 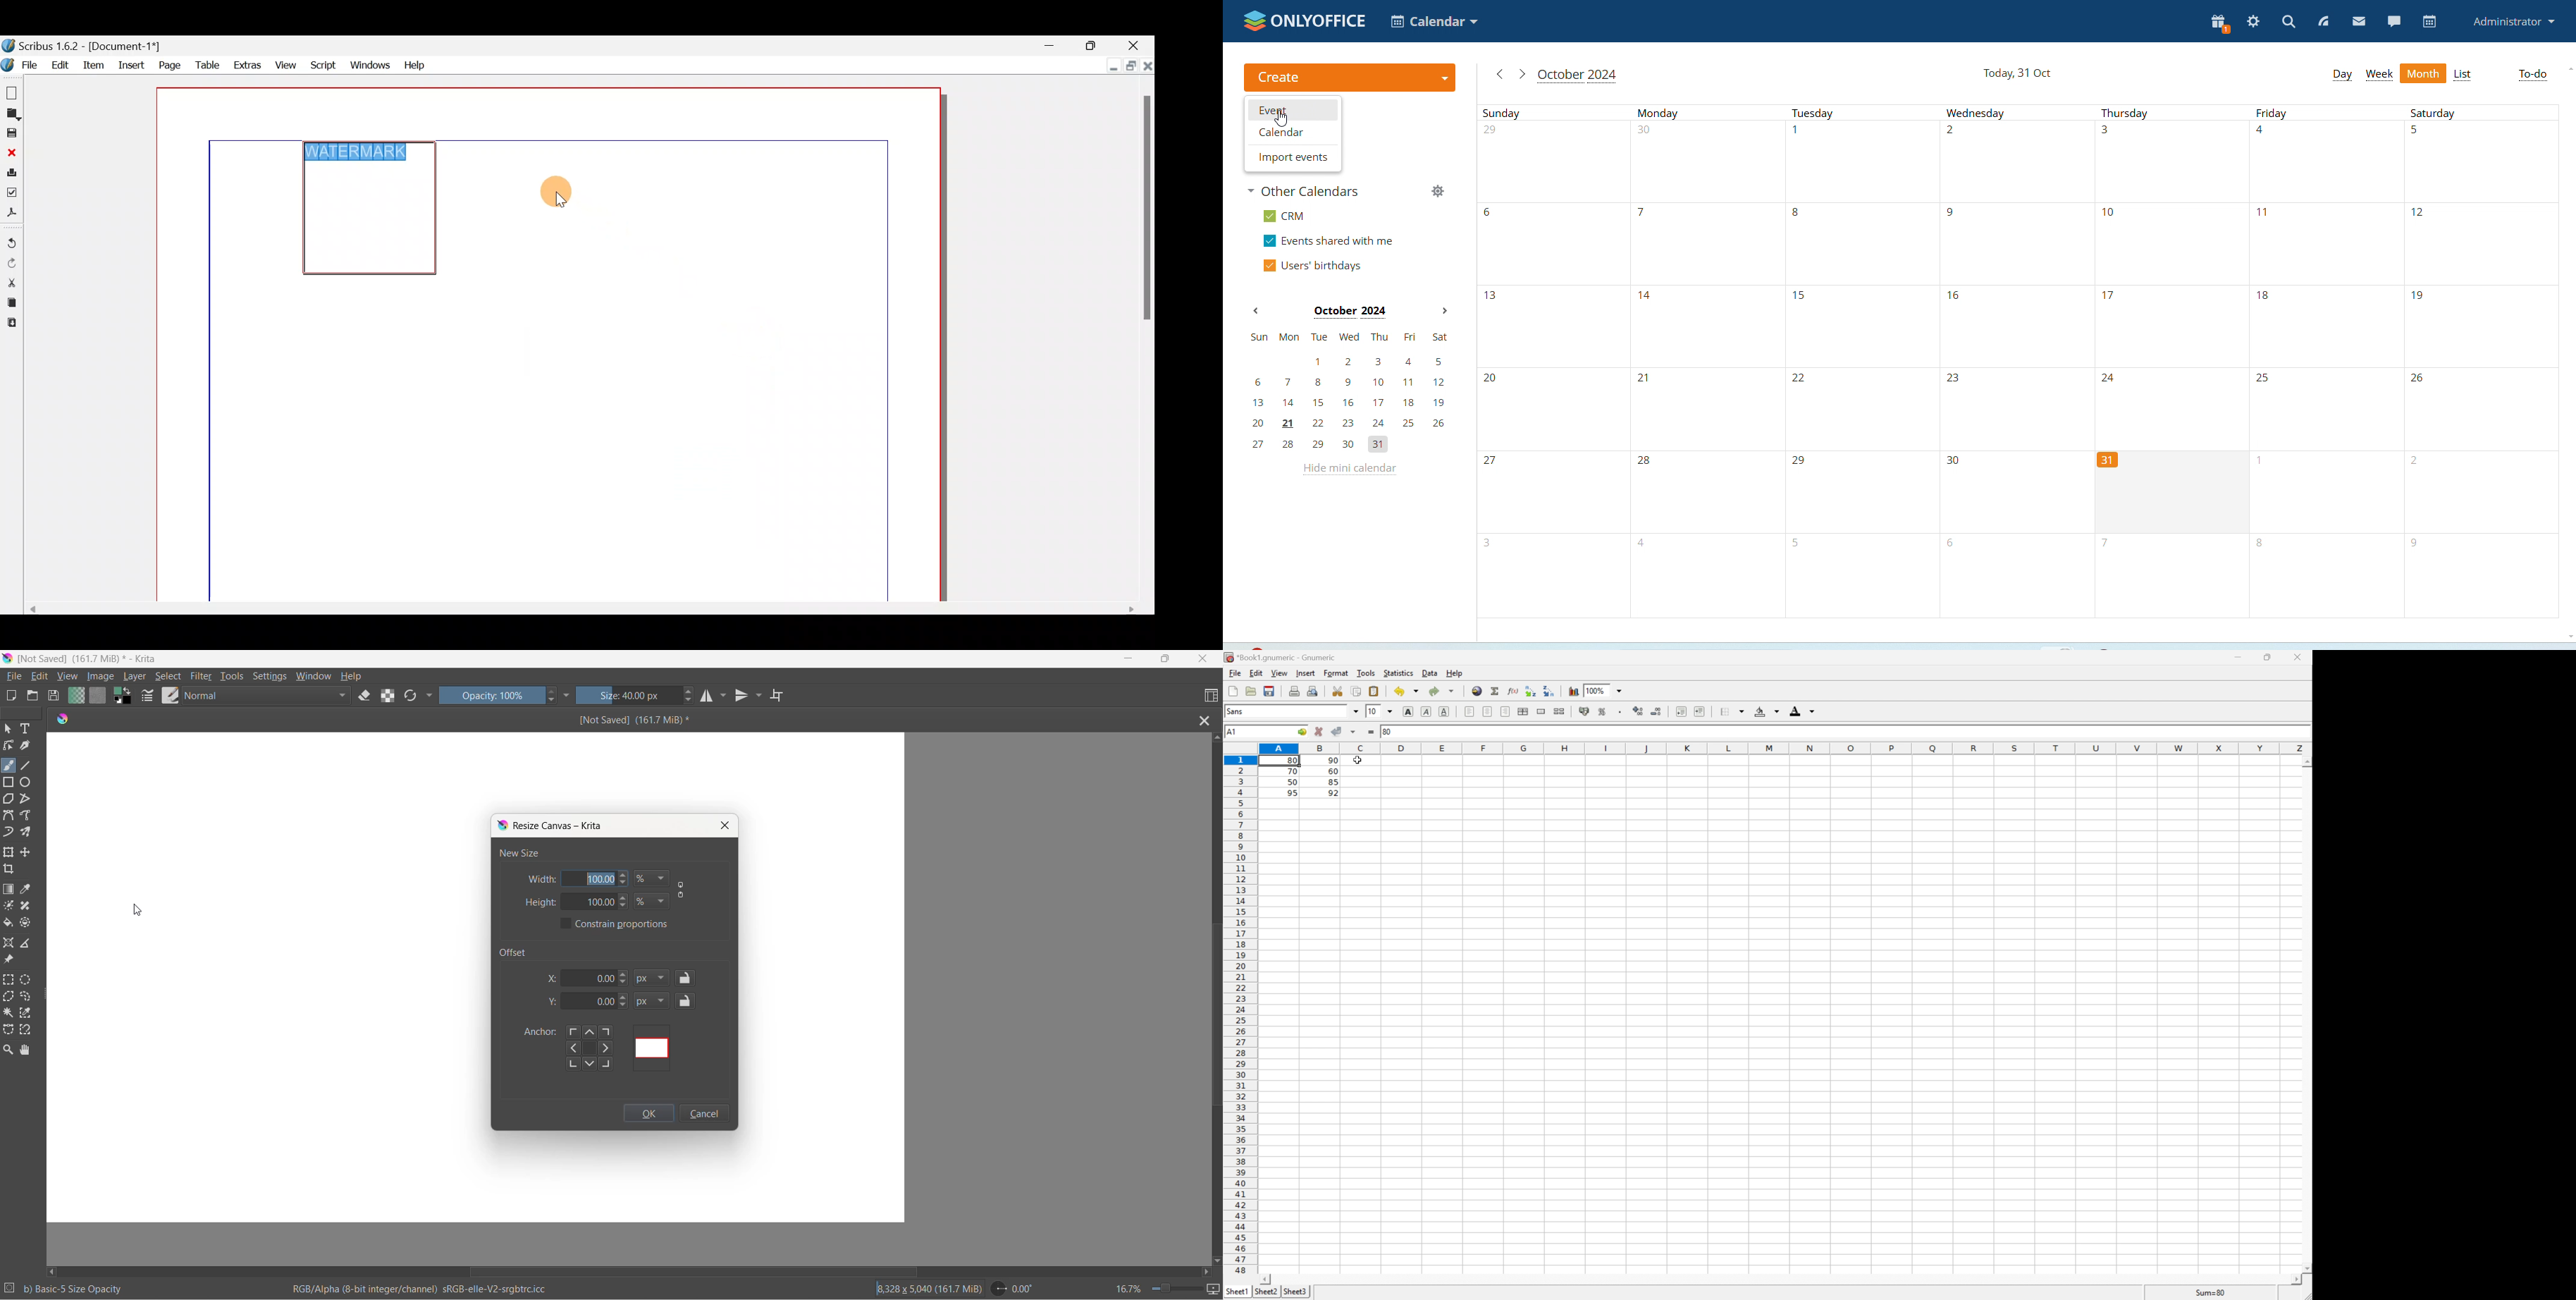 I want to click on polyline tool, so click(x=26, y=800).